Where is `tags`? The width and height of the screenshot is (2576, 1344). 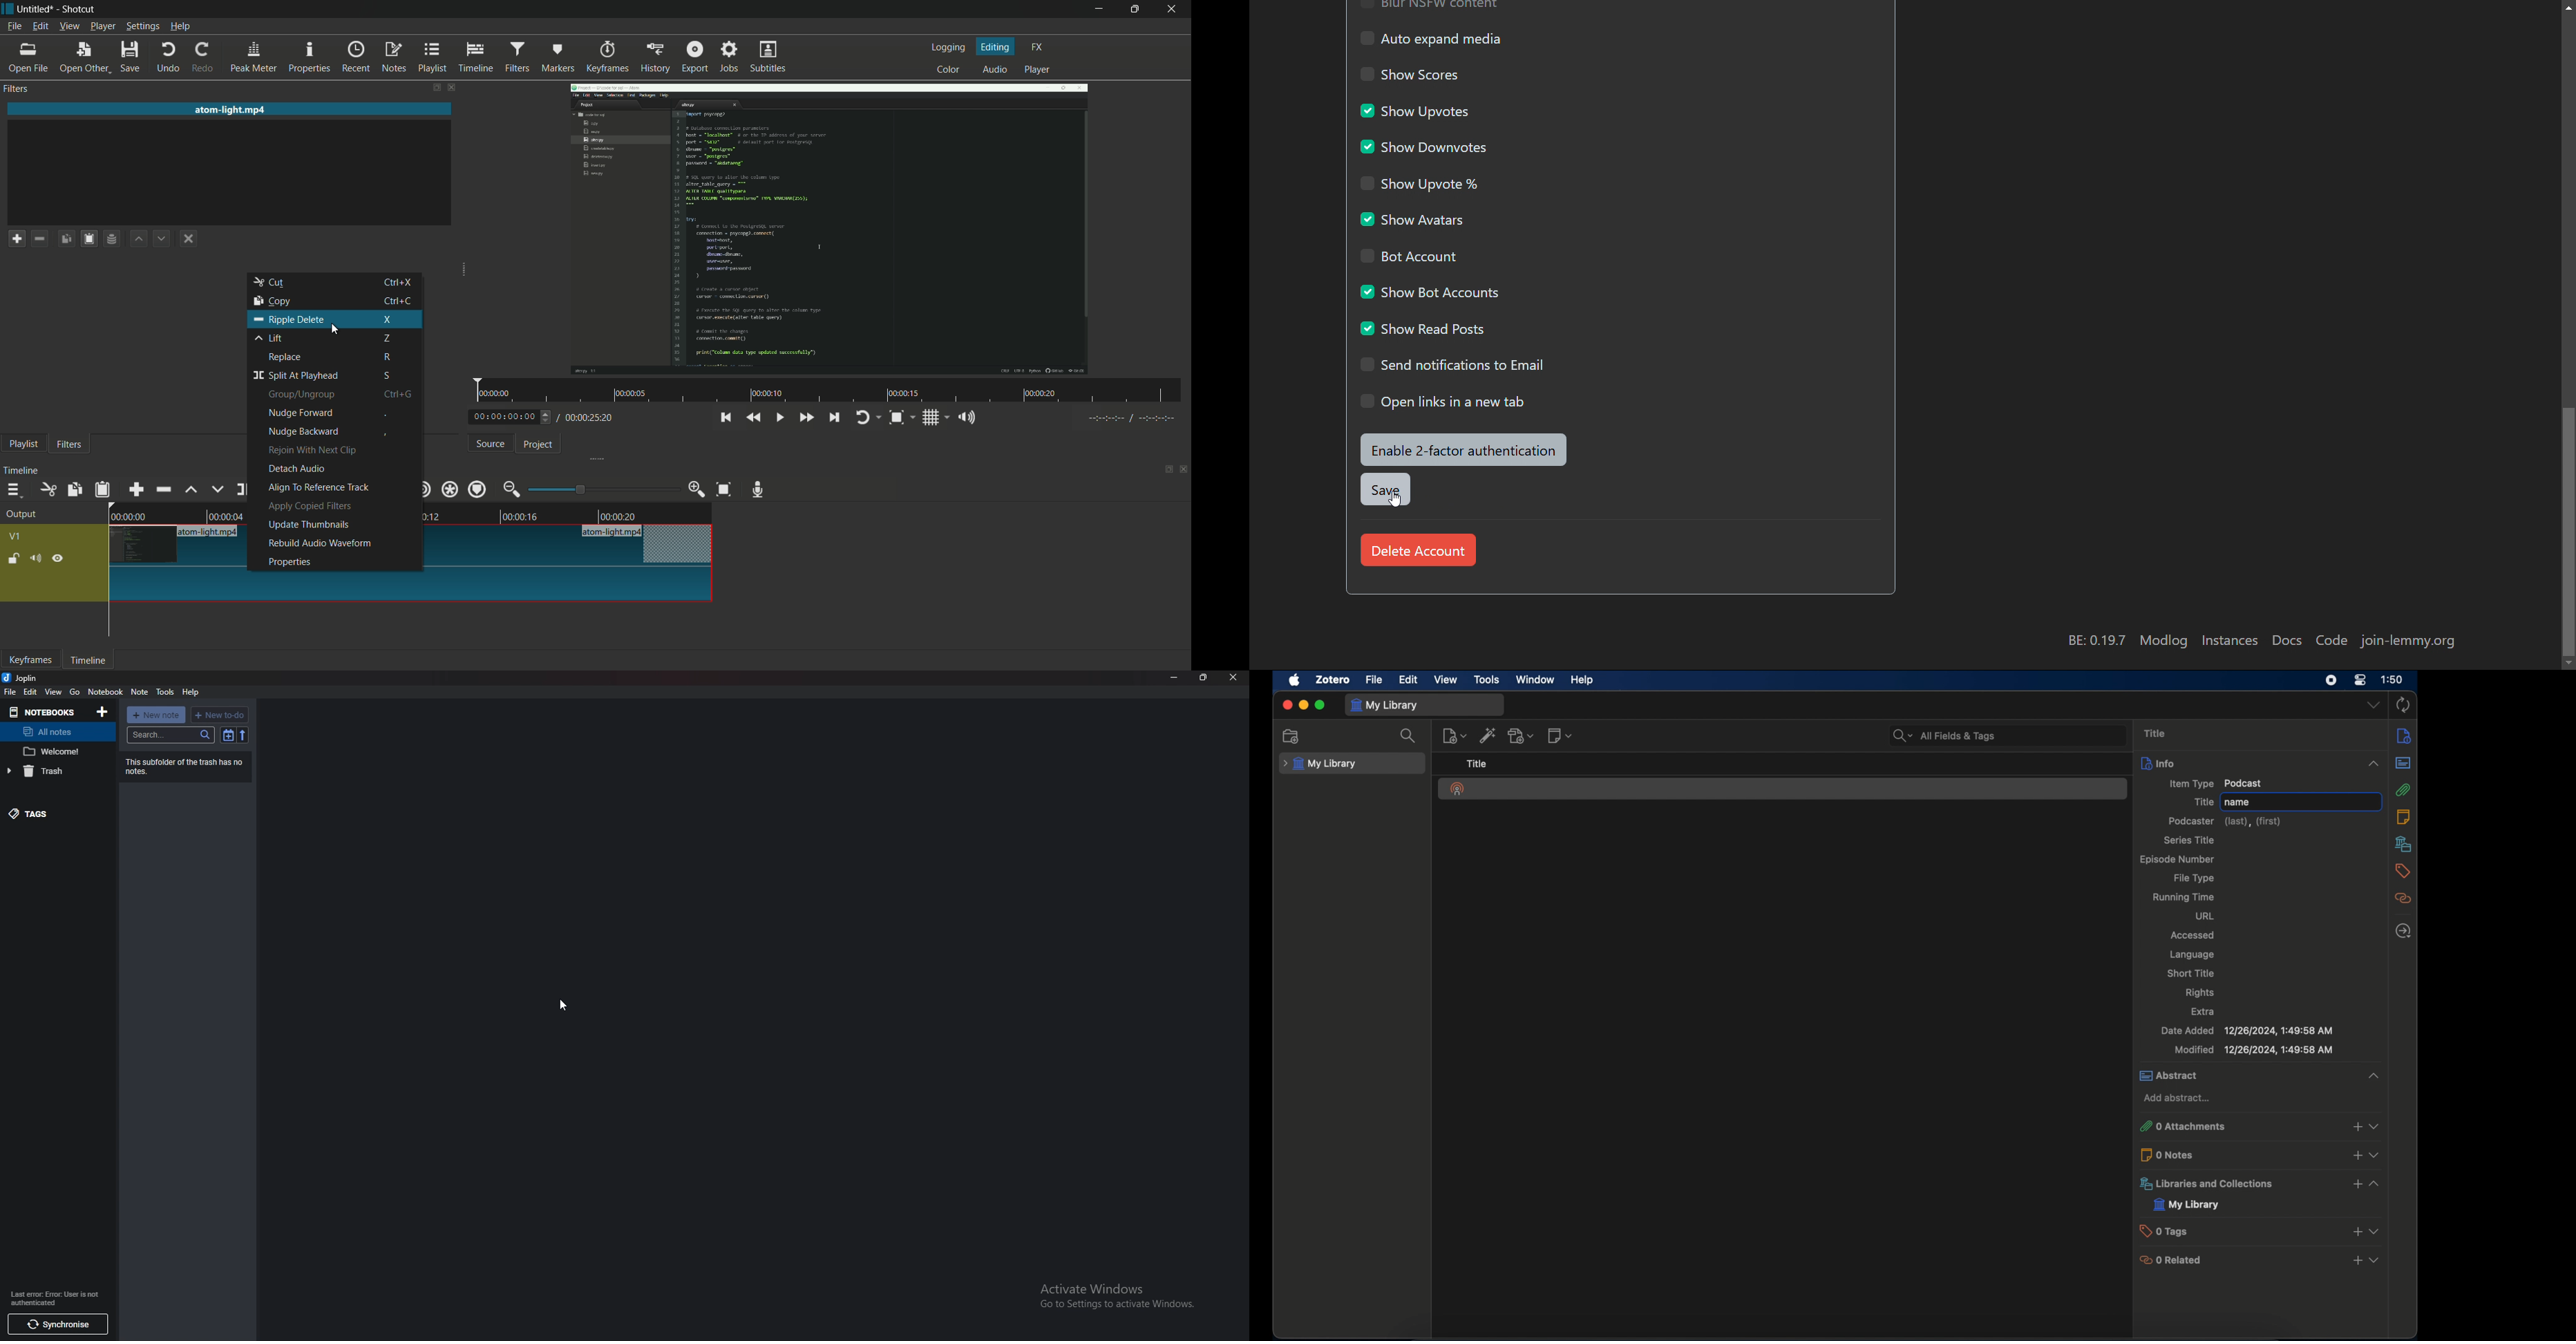
tags is located at coordinates (2403, 871).